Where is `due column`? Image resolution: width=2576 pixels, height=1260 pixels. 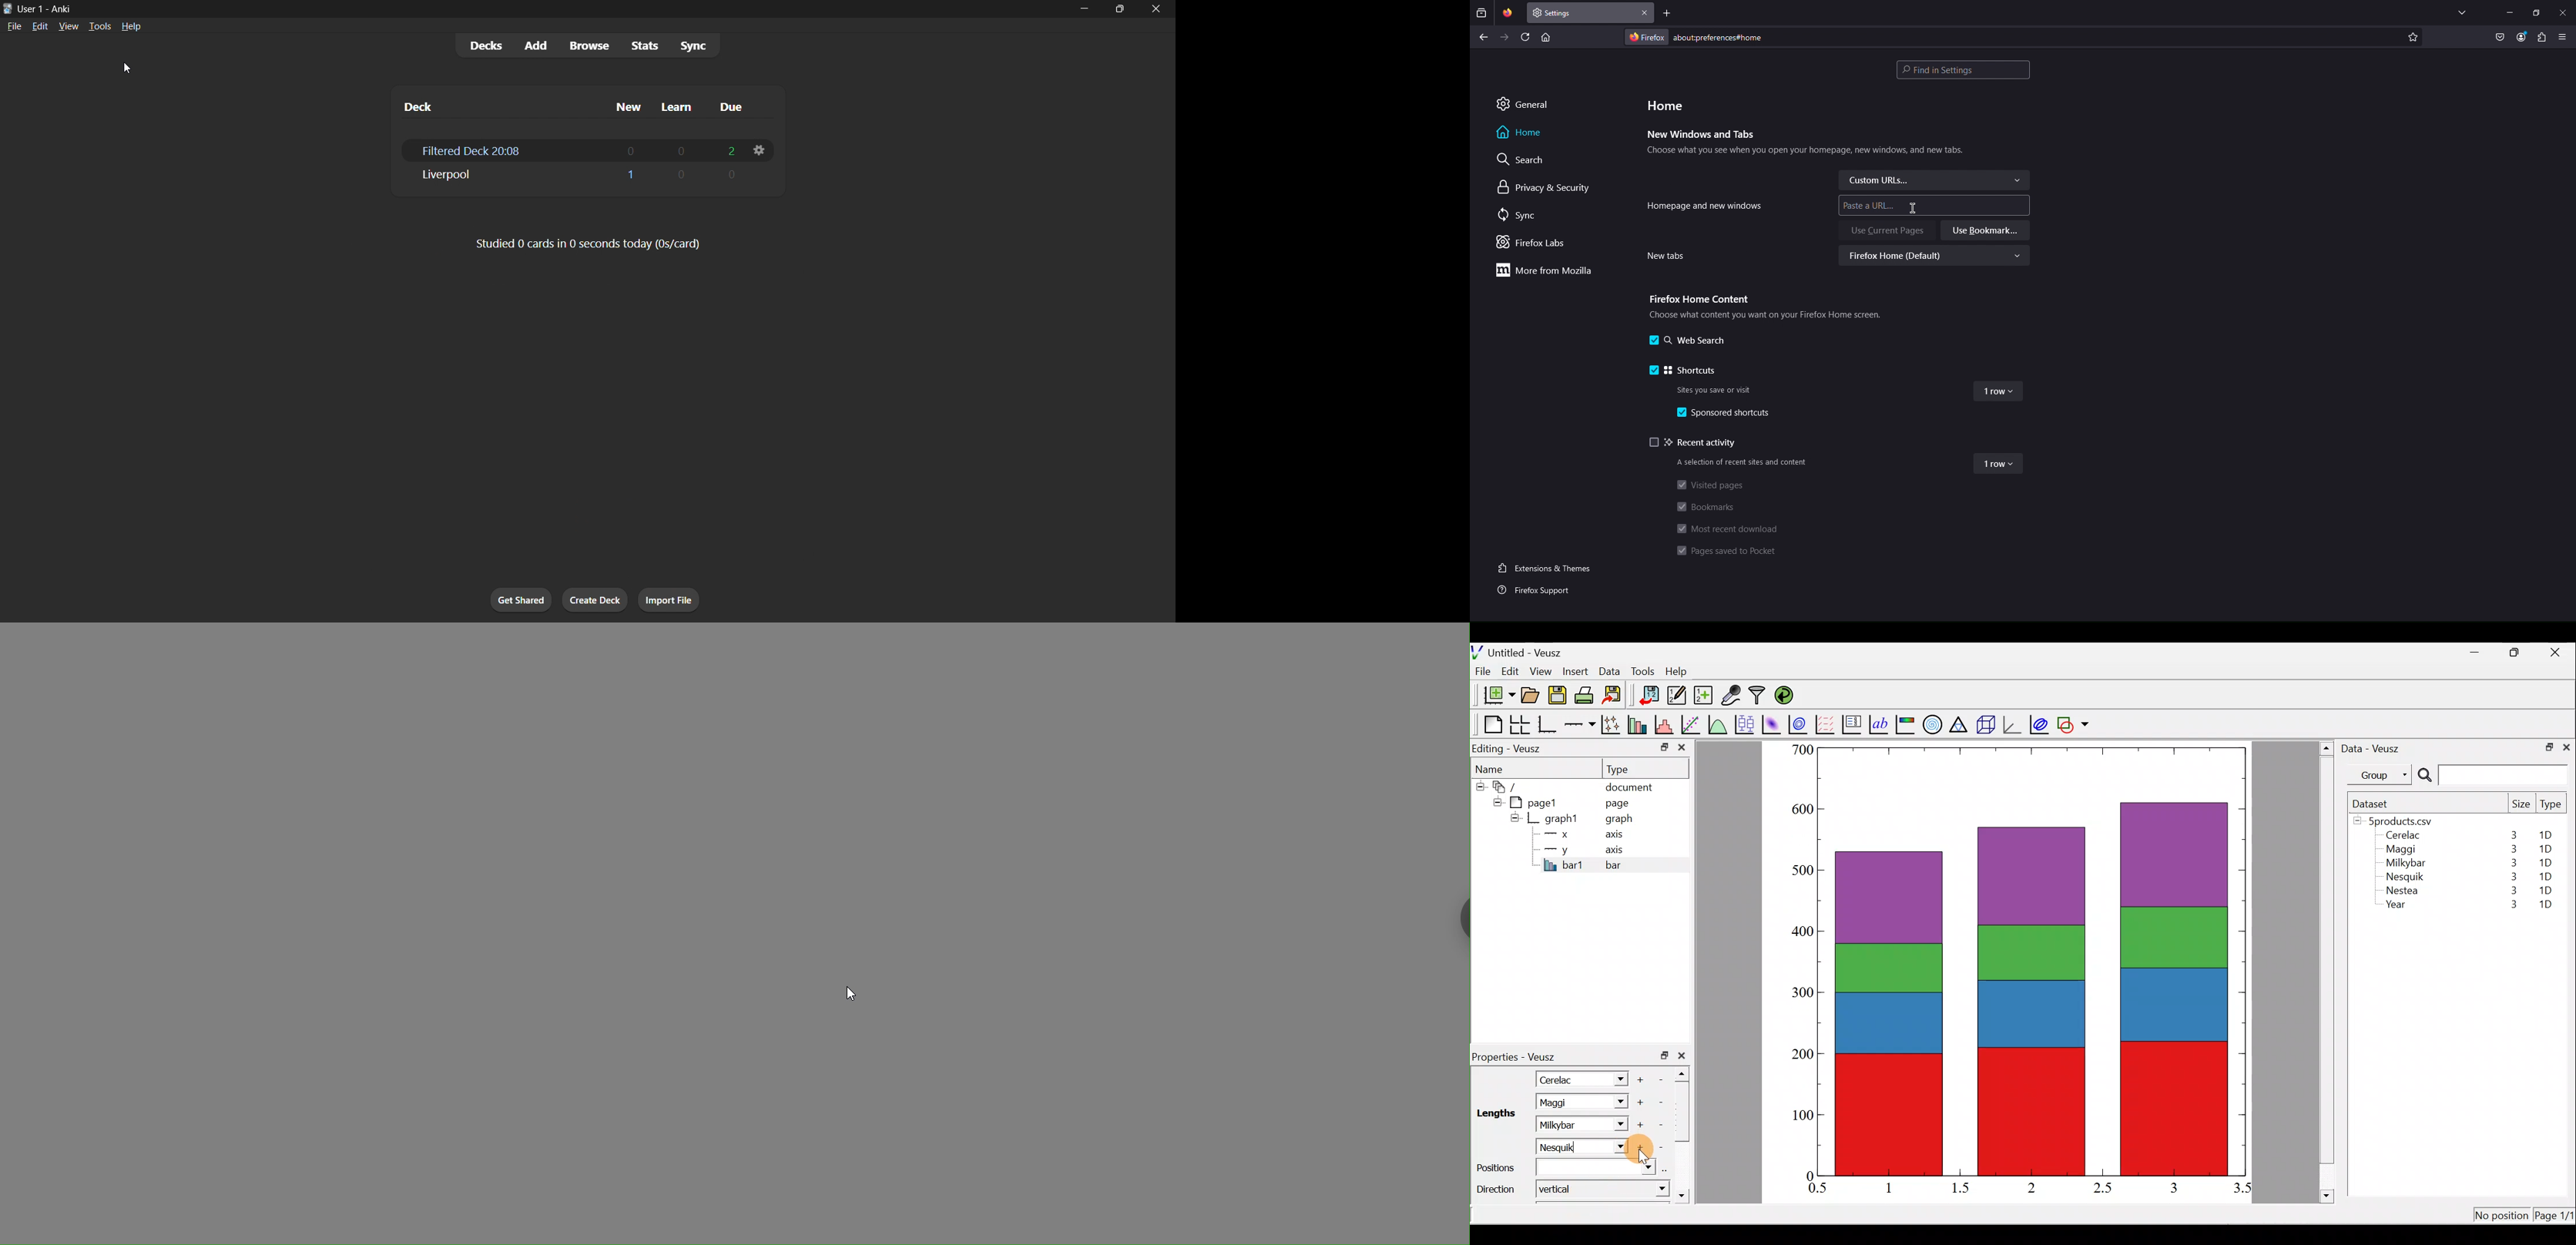
due column is located at coordinates (739, 108).